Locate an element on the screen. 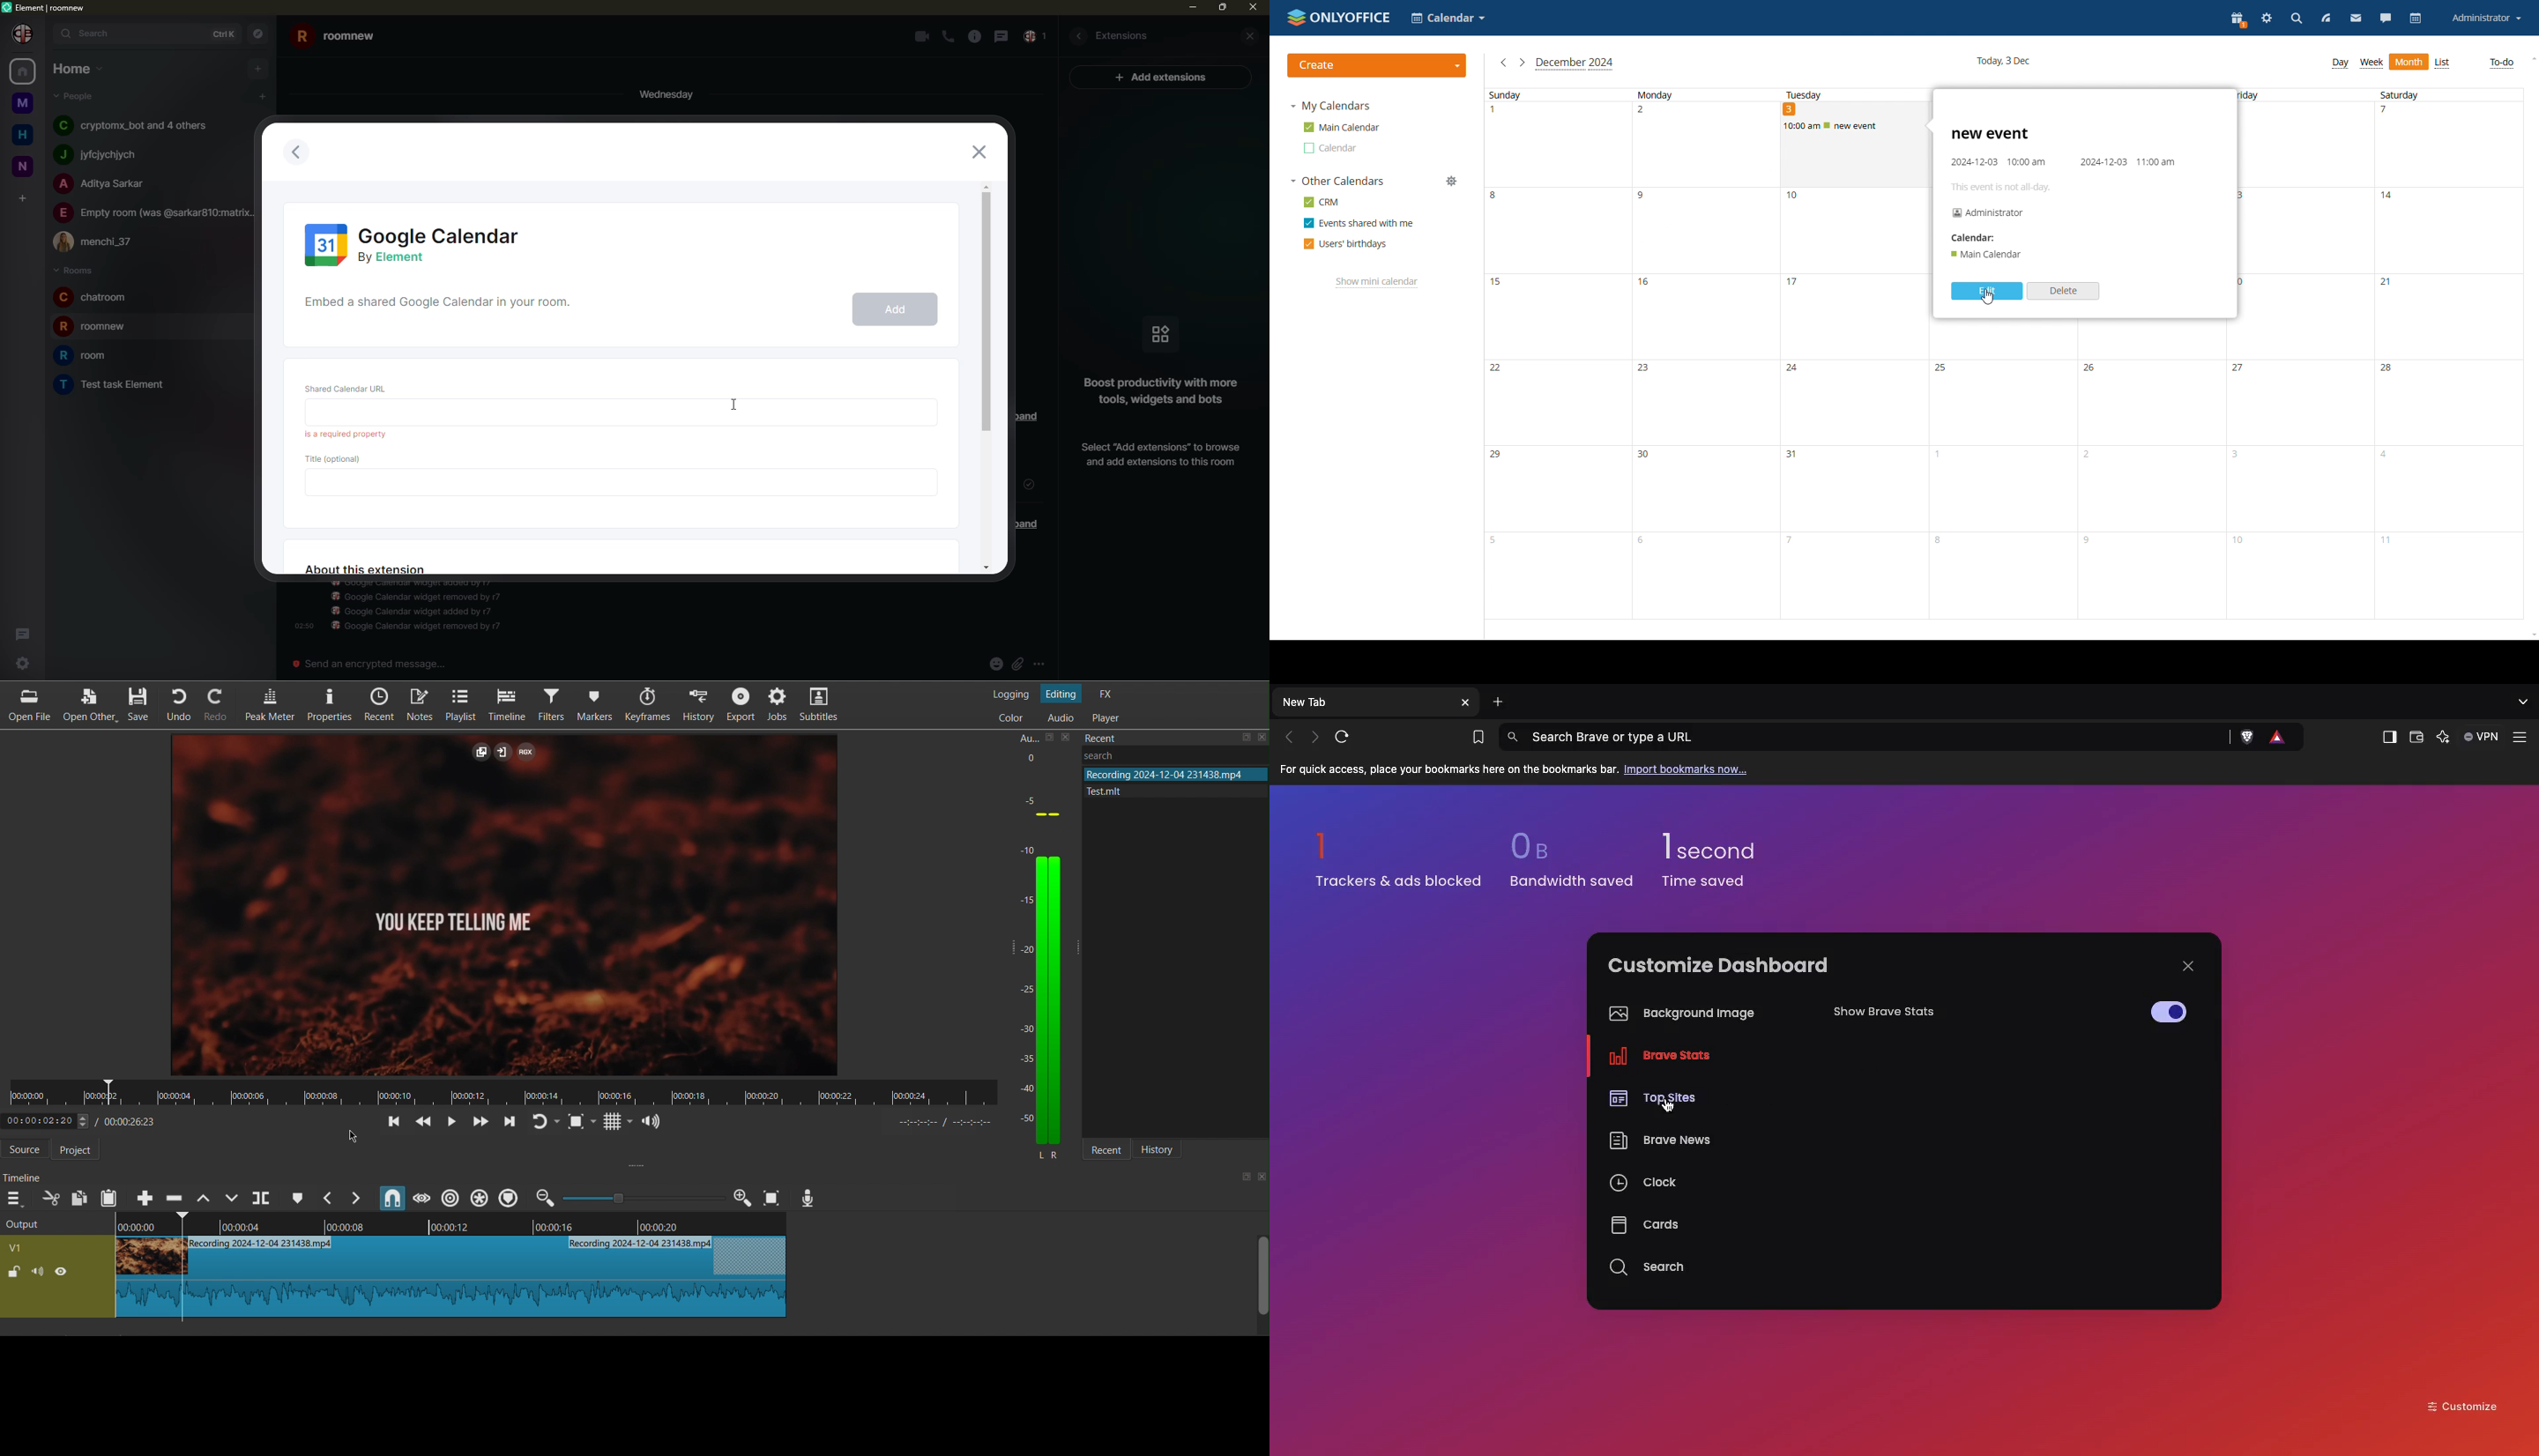 The image size is (2548, 1456). Split at Playhead is located at coordinates (261, 1198).